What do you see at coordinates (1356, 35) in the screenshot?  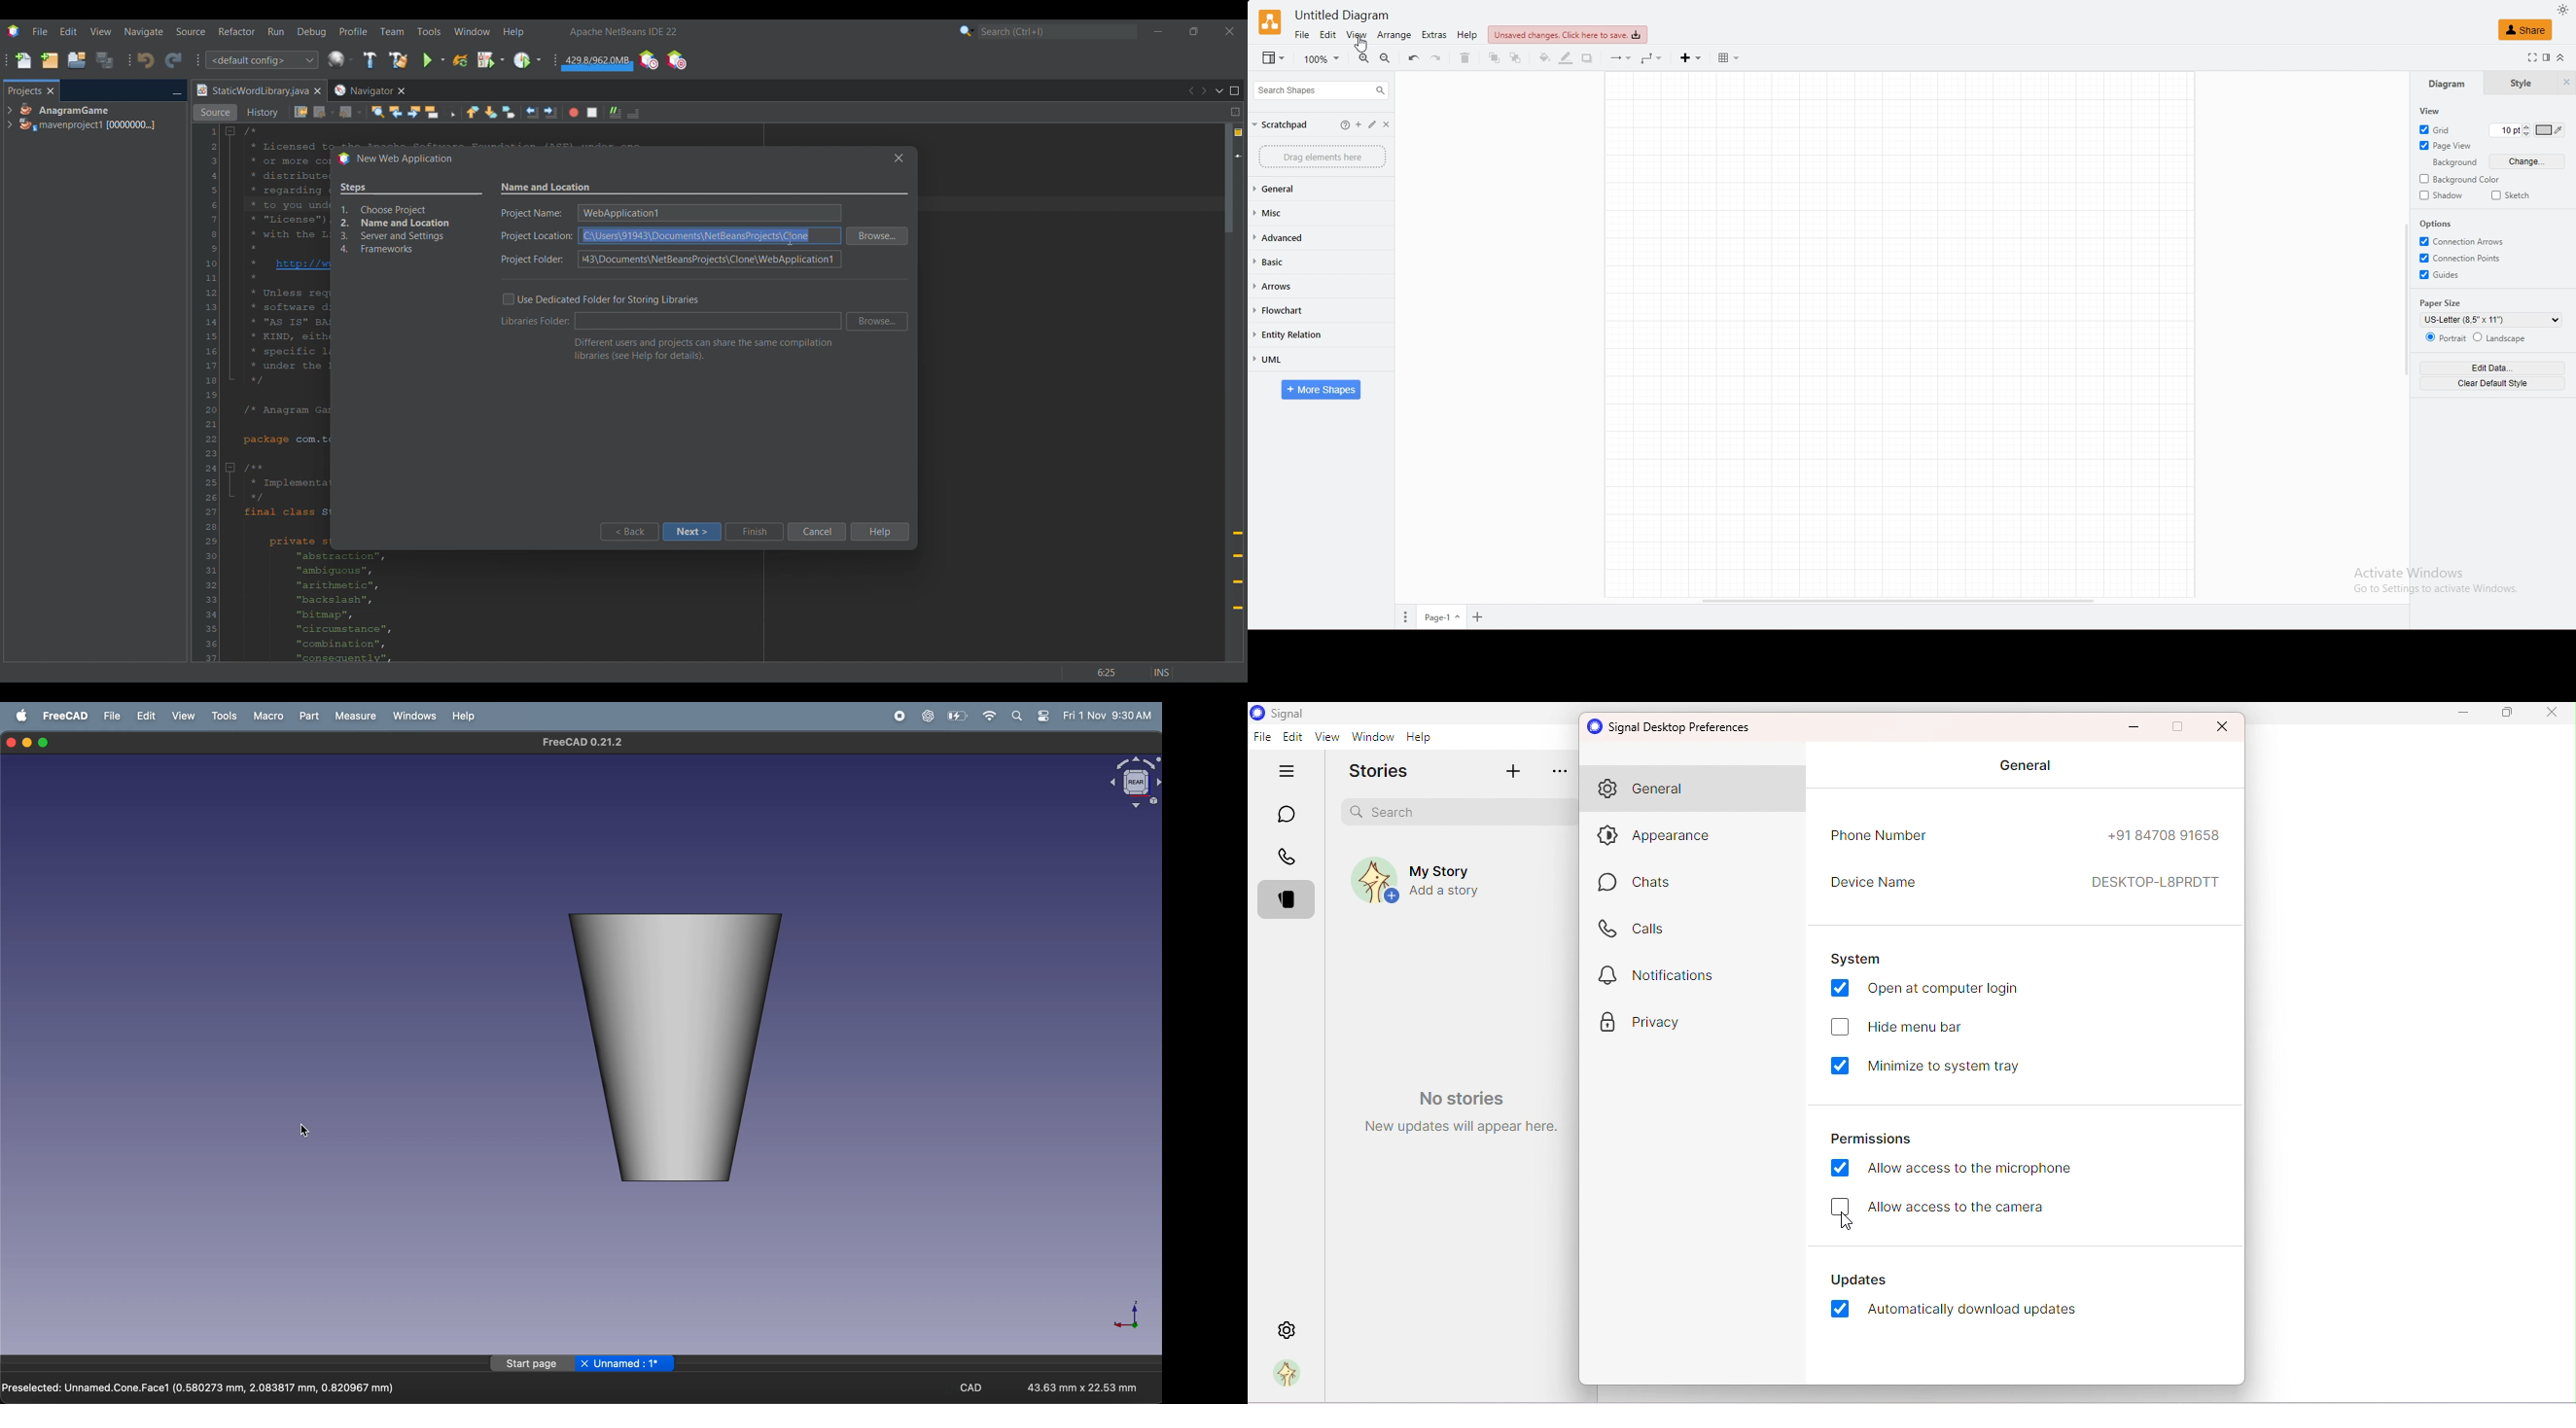 I see `view` at bounding box center [1356, 35].